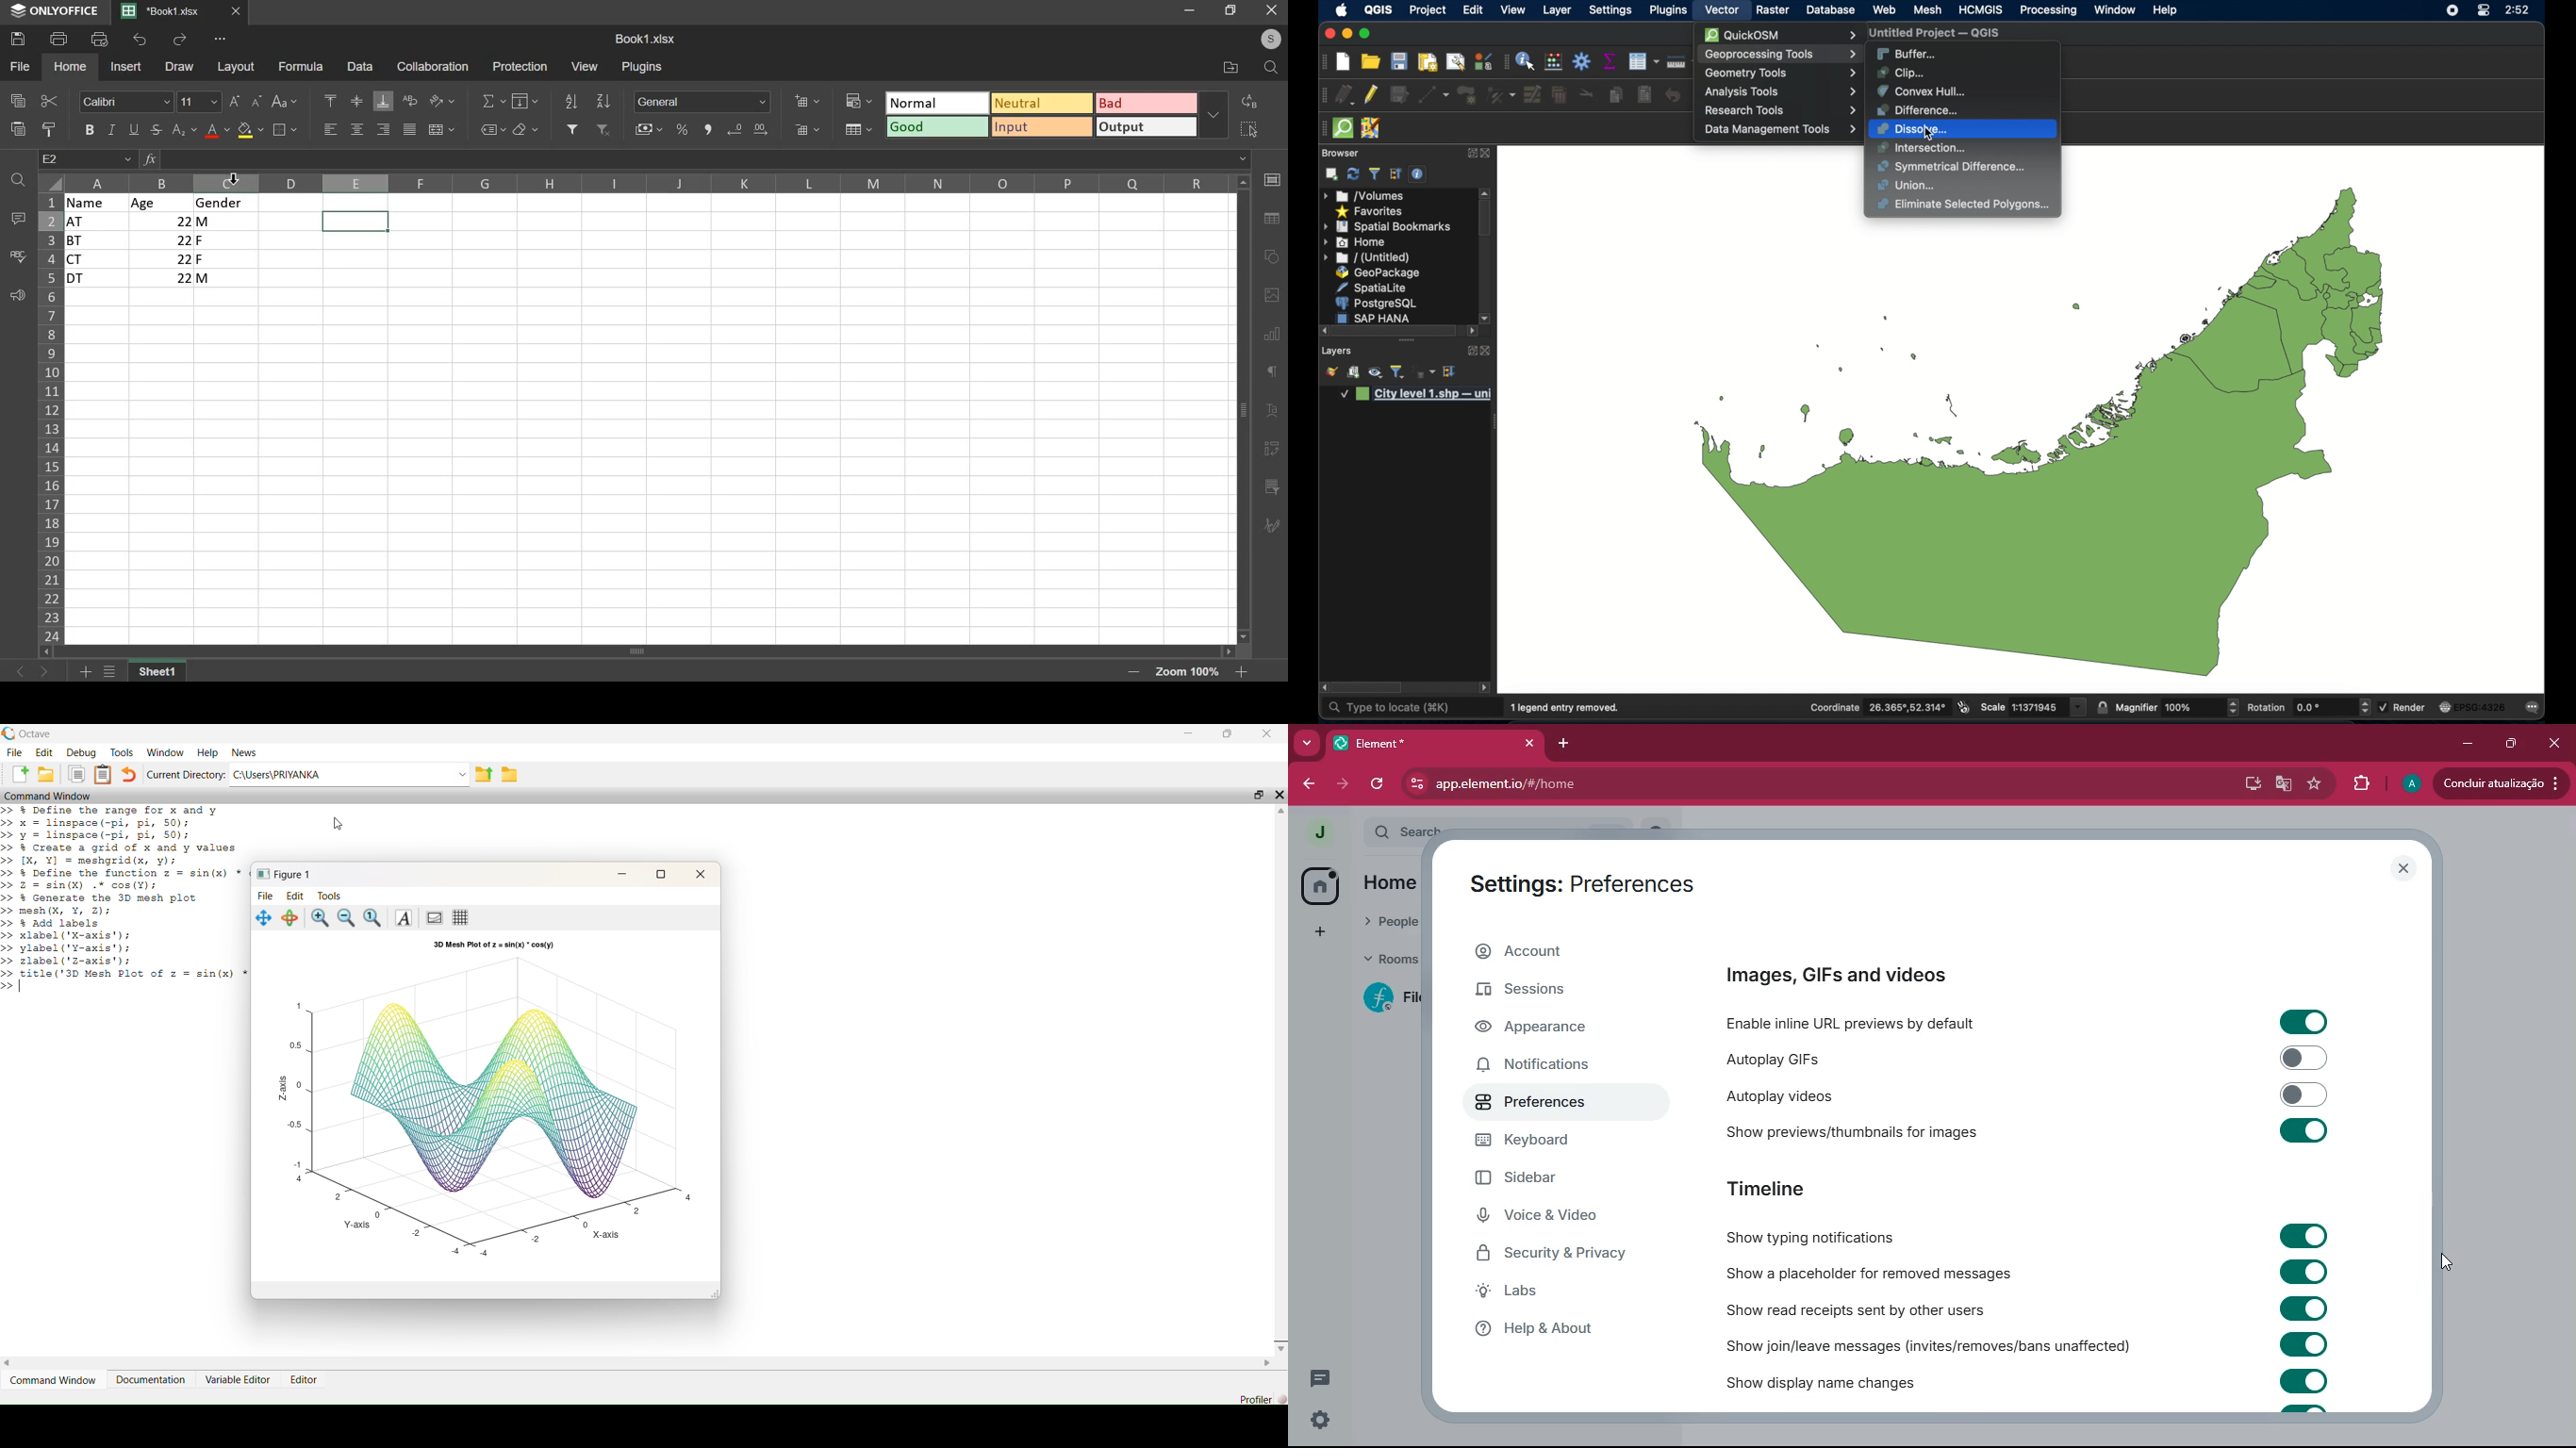 This screenshot has height=1456, width=2576. Describe the element at coordinates (1320, 1420) in the screenshot. I see `quick settings` at that location.